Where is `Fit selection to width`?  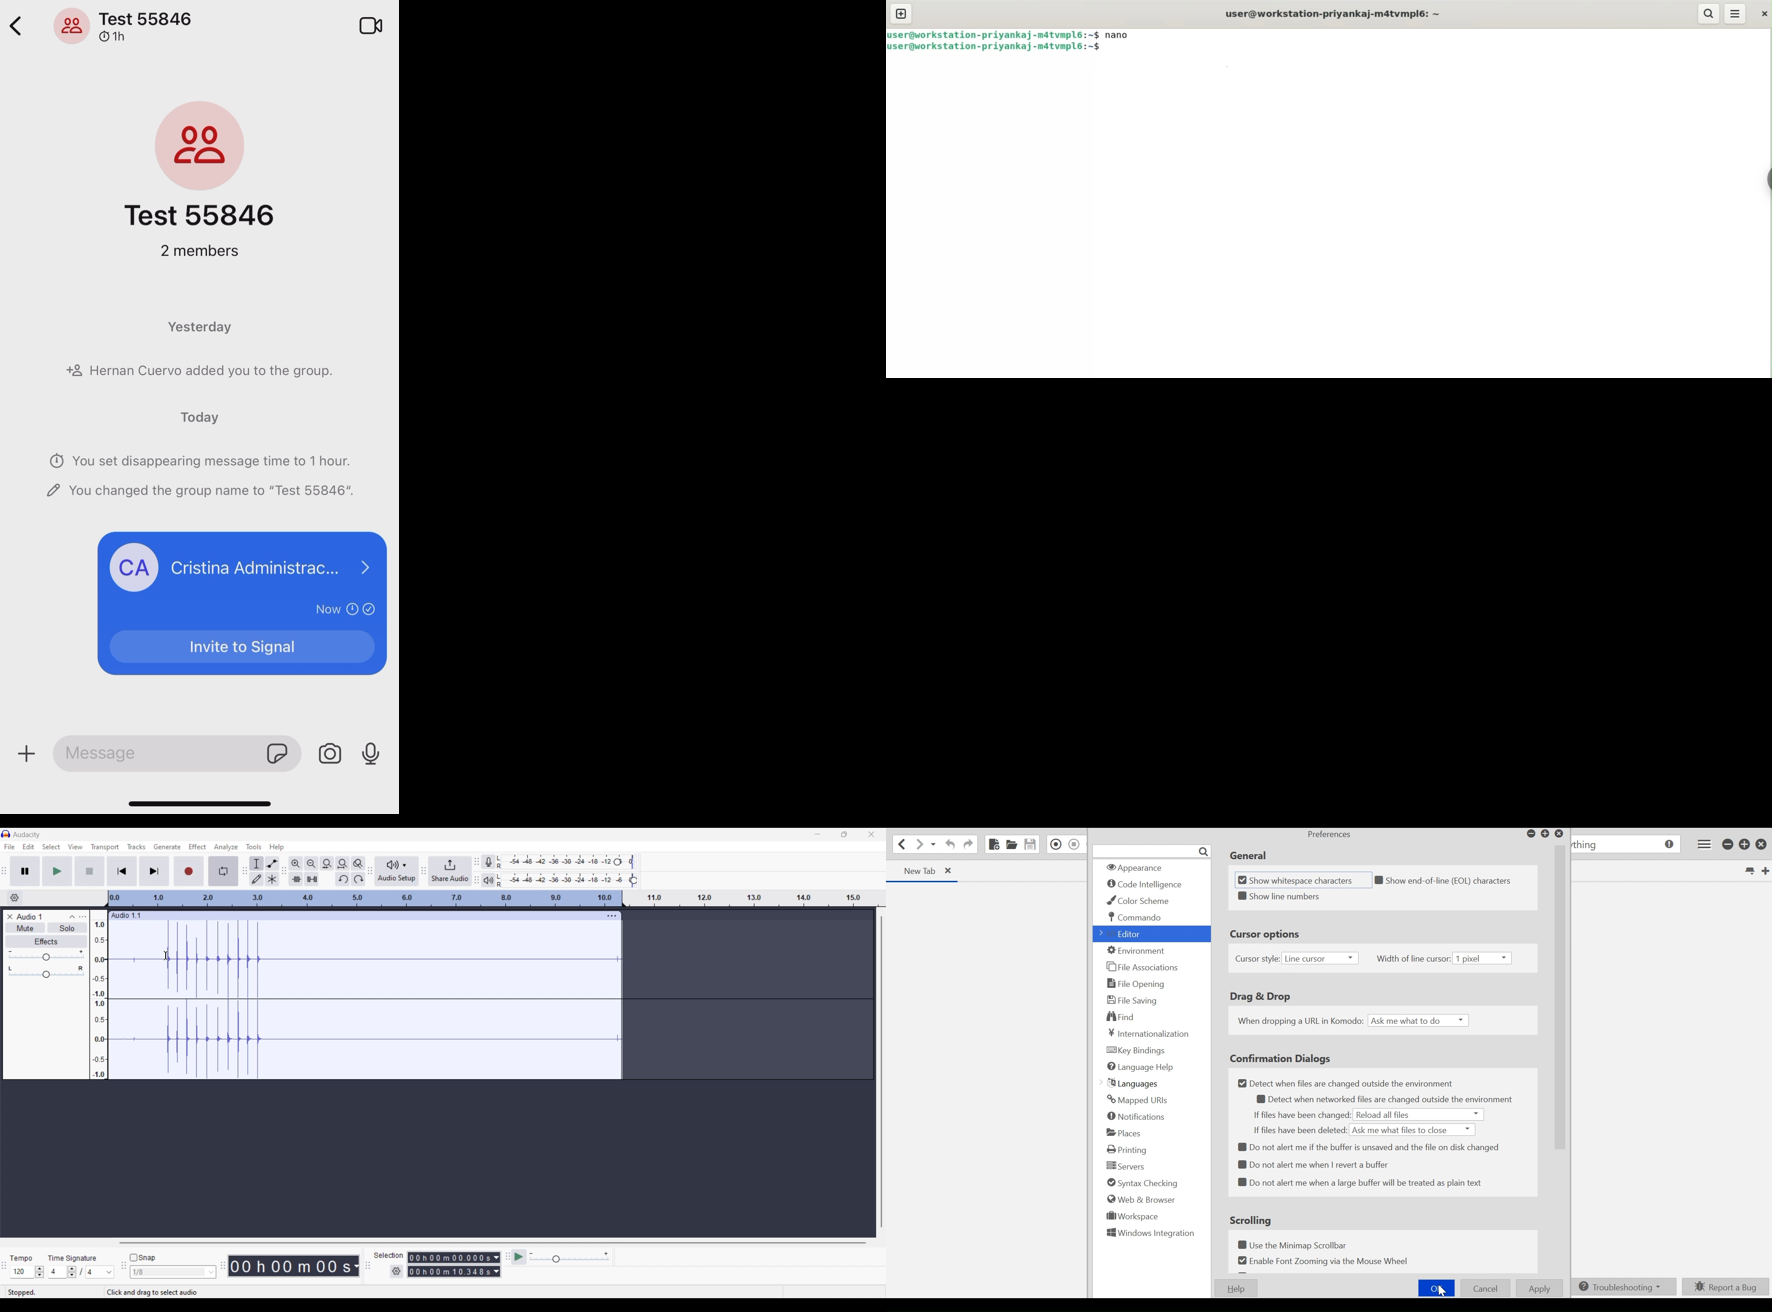 Fit selection to width is located at coordinates (327, 863).